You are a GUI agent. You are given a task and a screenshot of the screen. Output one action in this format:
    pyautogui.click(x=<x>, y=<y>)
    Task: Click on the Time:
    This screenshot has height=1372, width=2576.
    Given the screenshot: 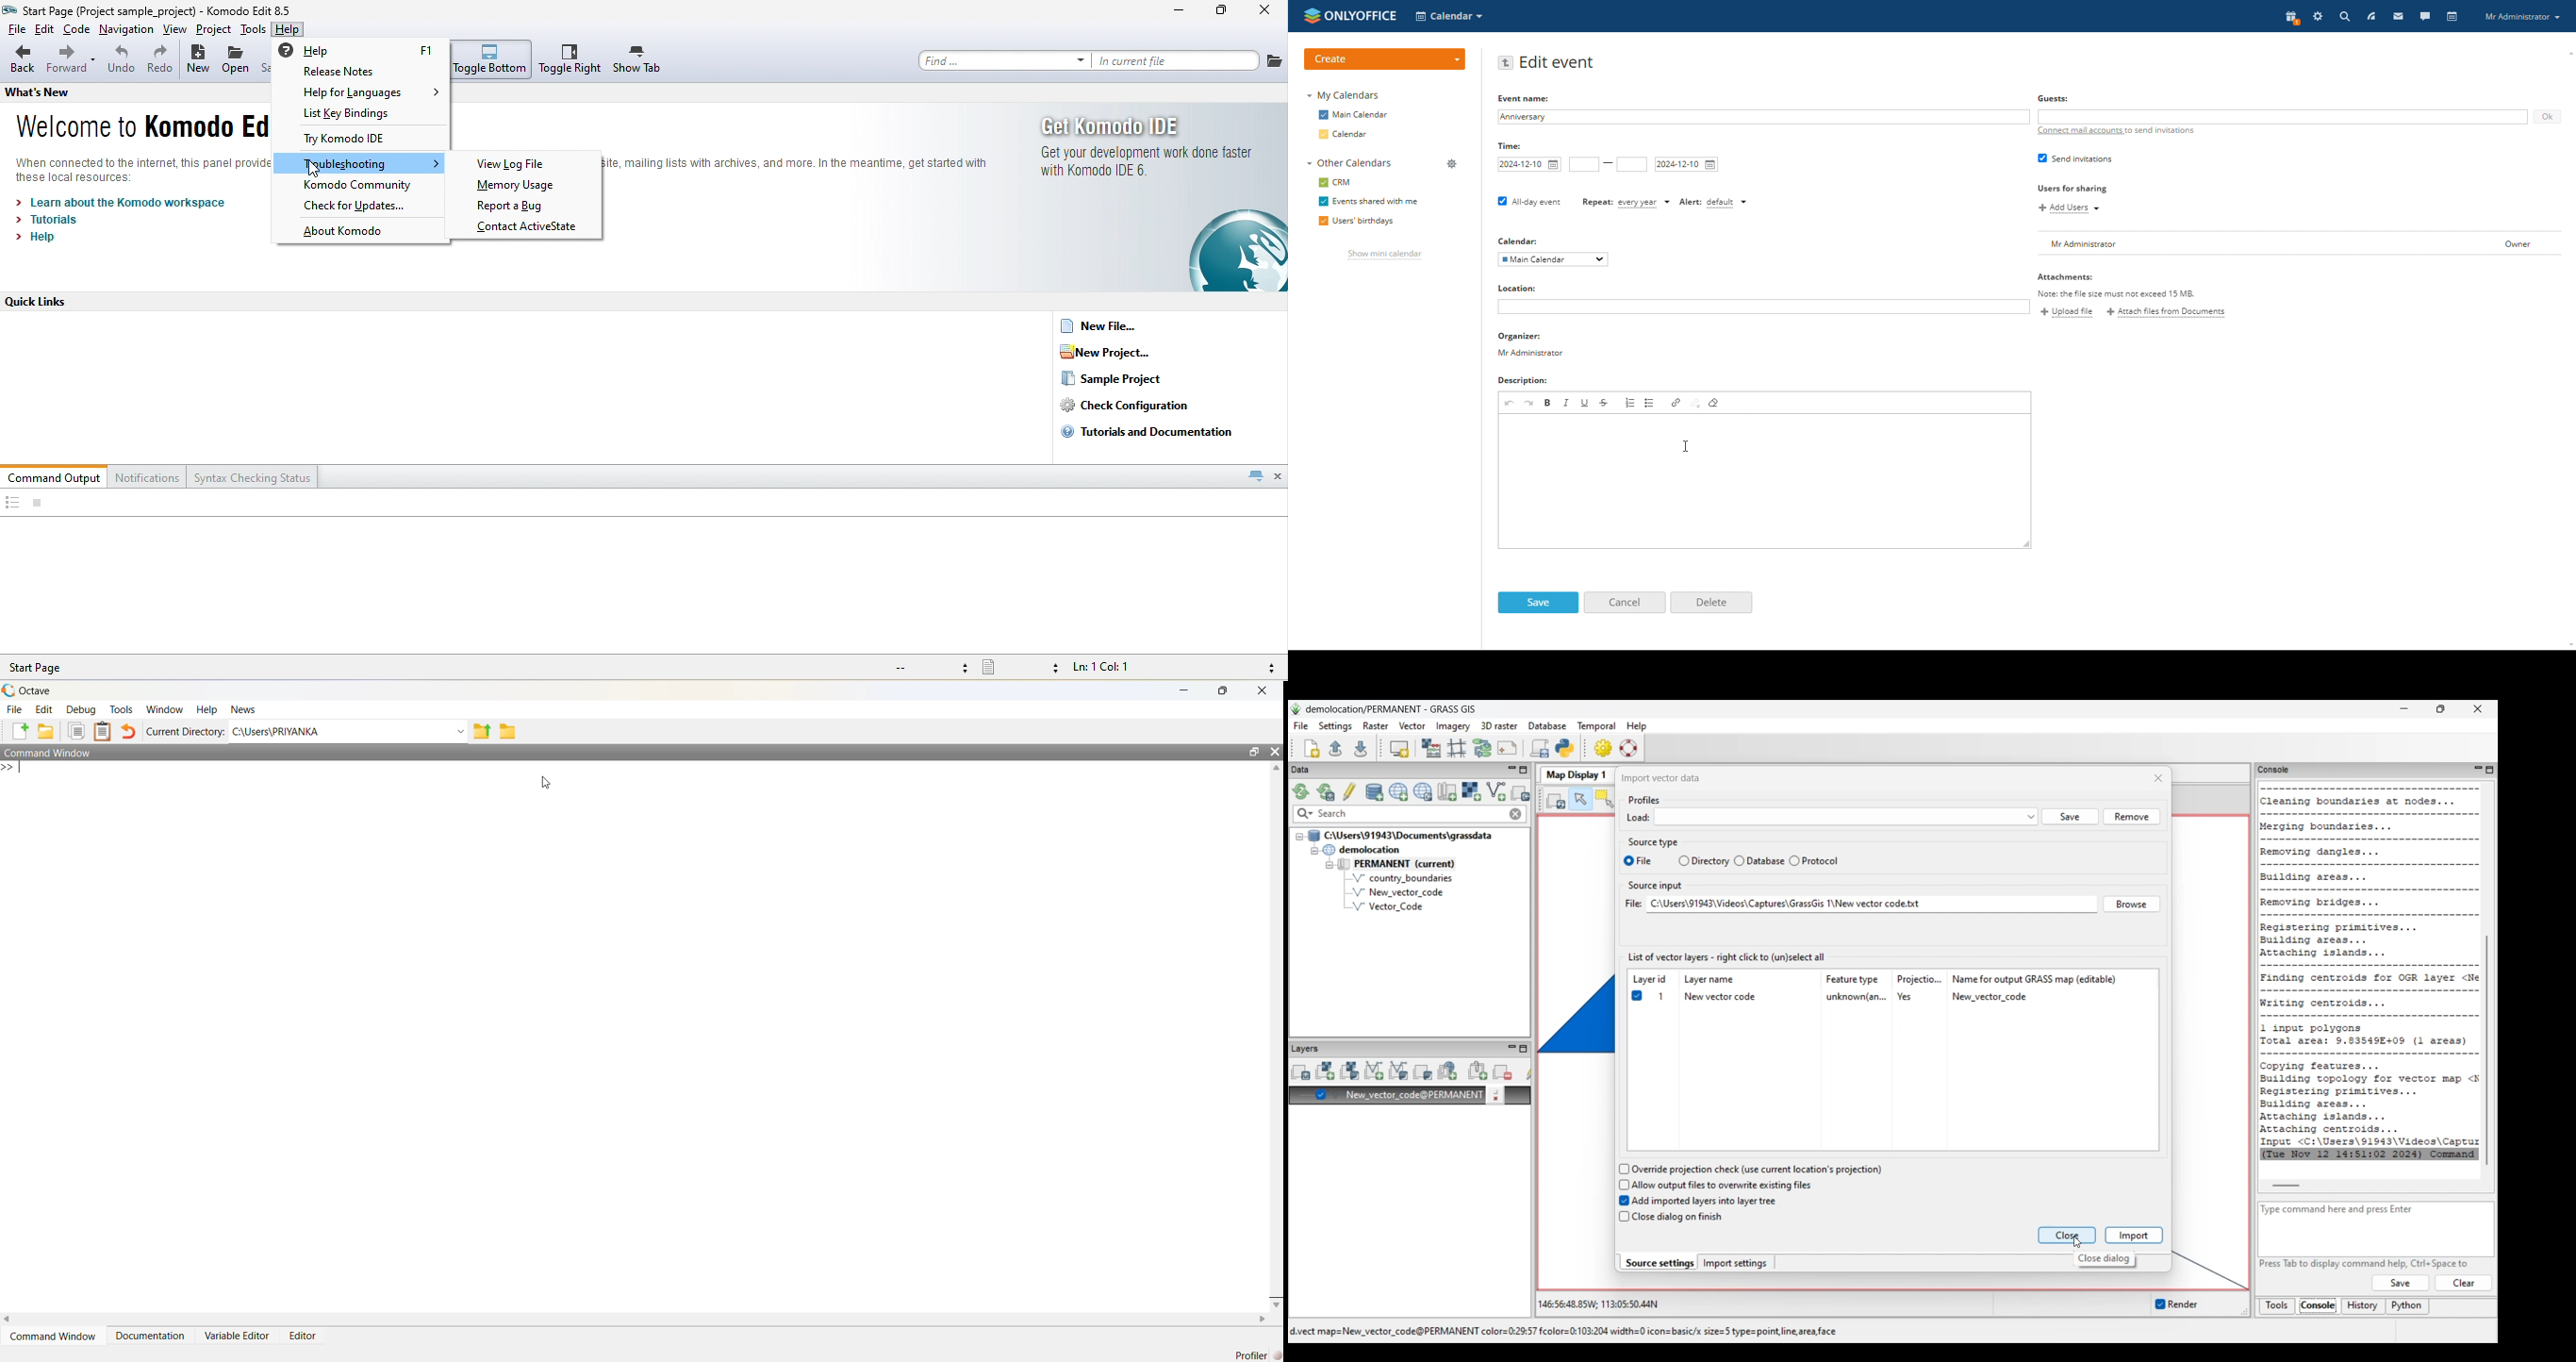 What is the action you would take?
    pyautogui.click(x=1515, y=146)
    